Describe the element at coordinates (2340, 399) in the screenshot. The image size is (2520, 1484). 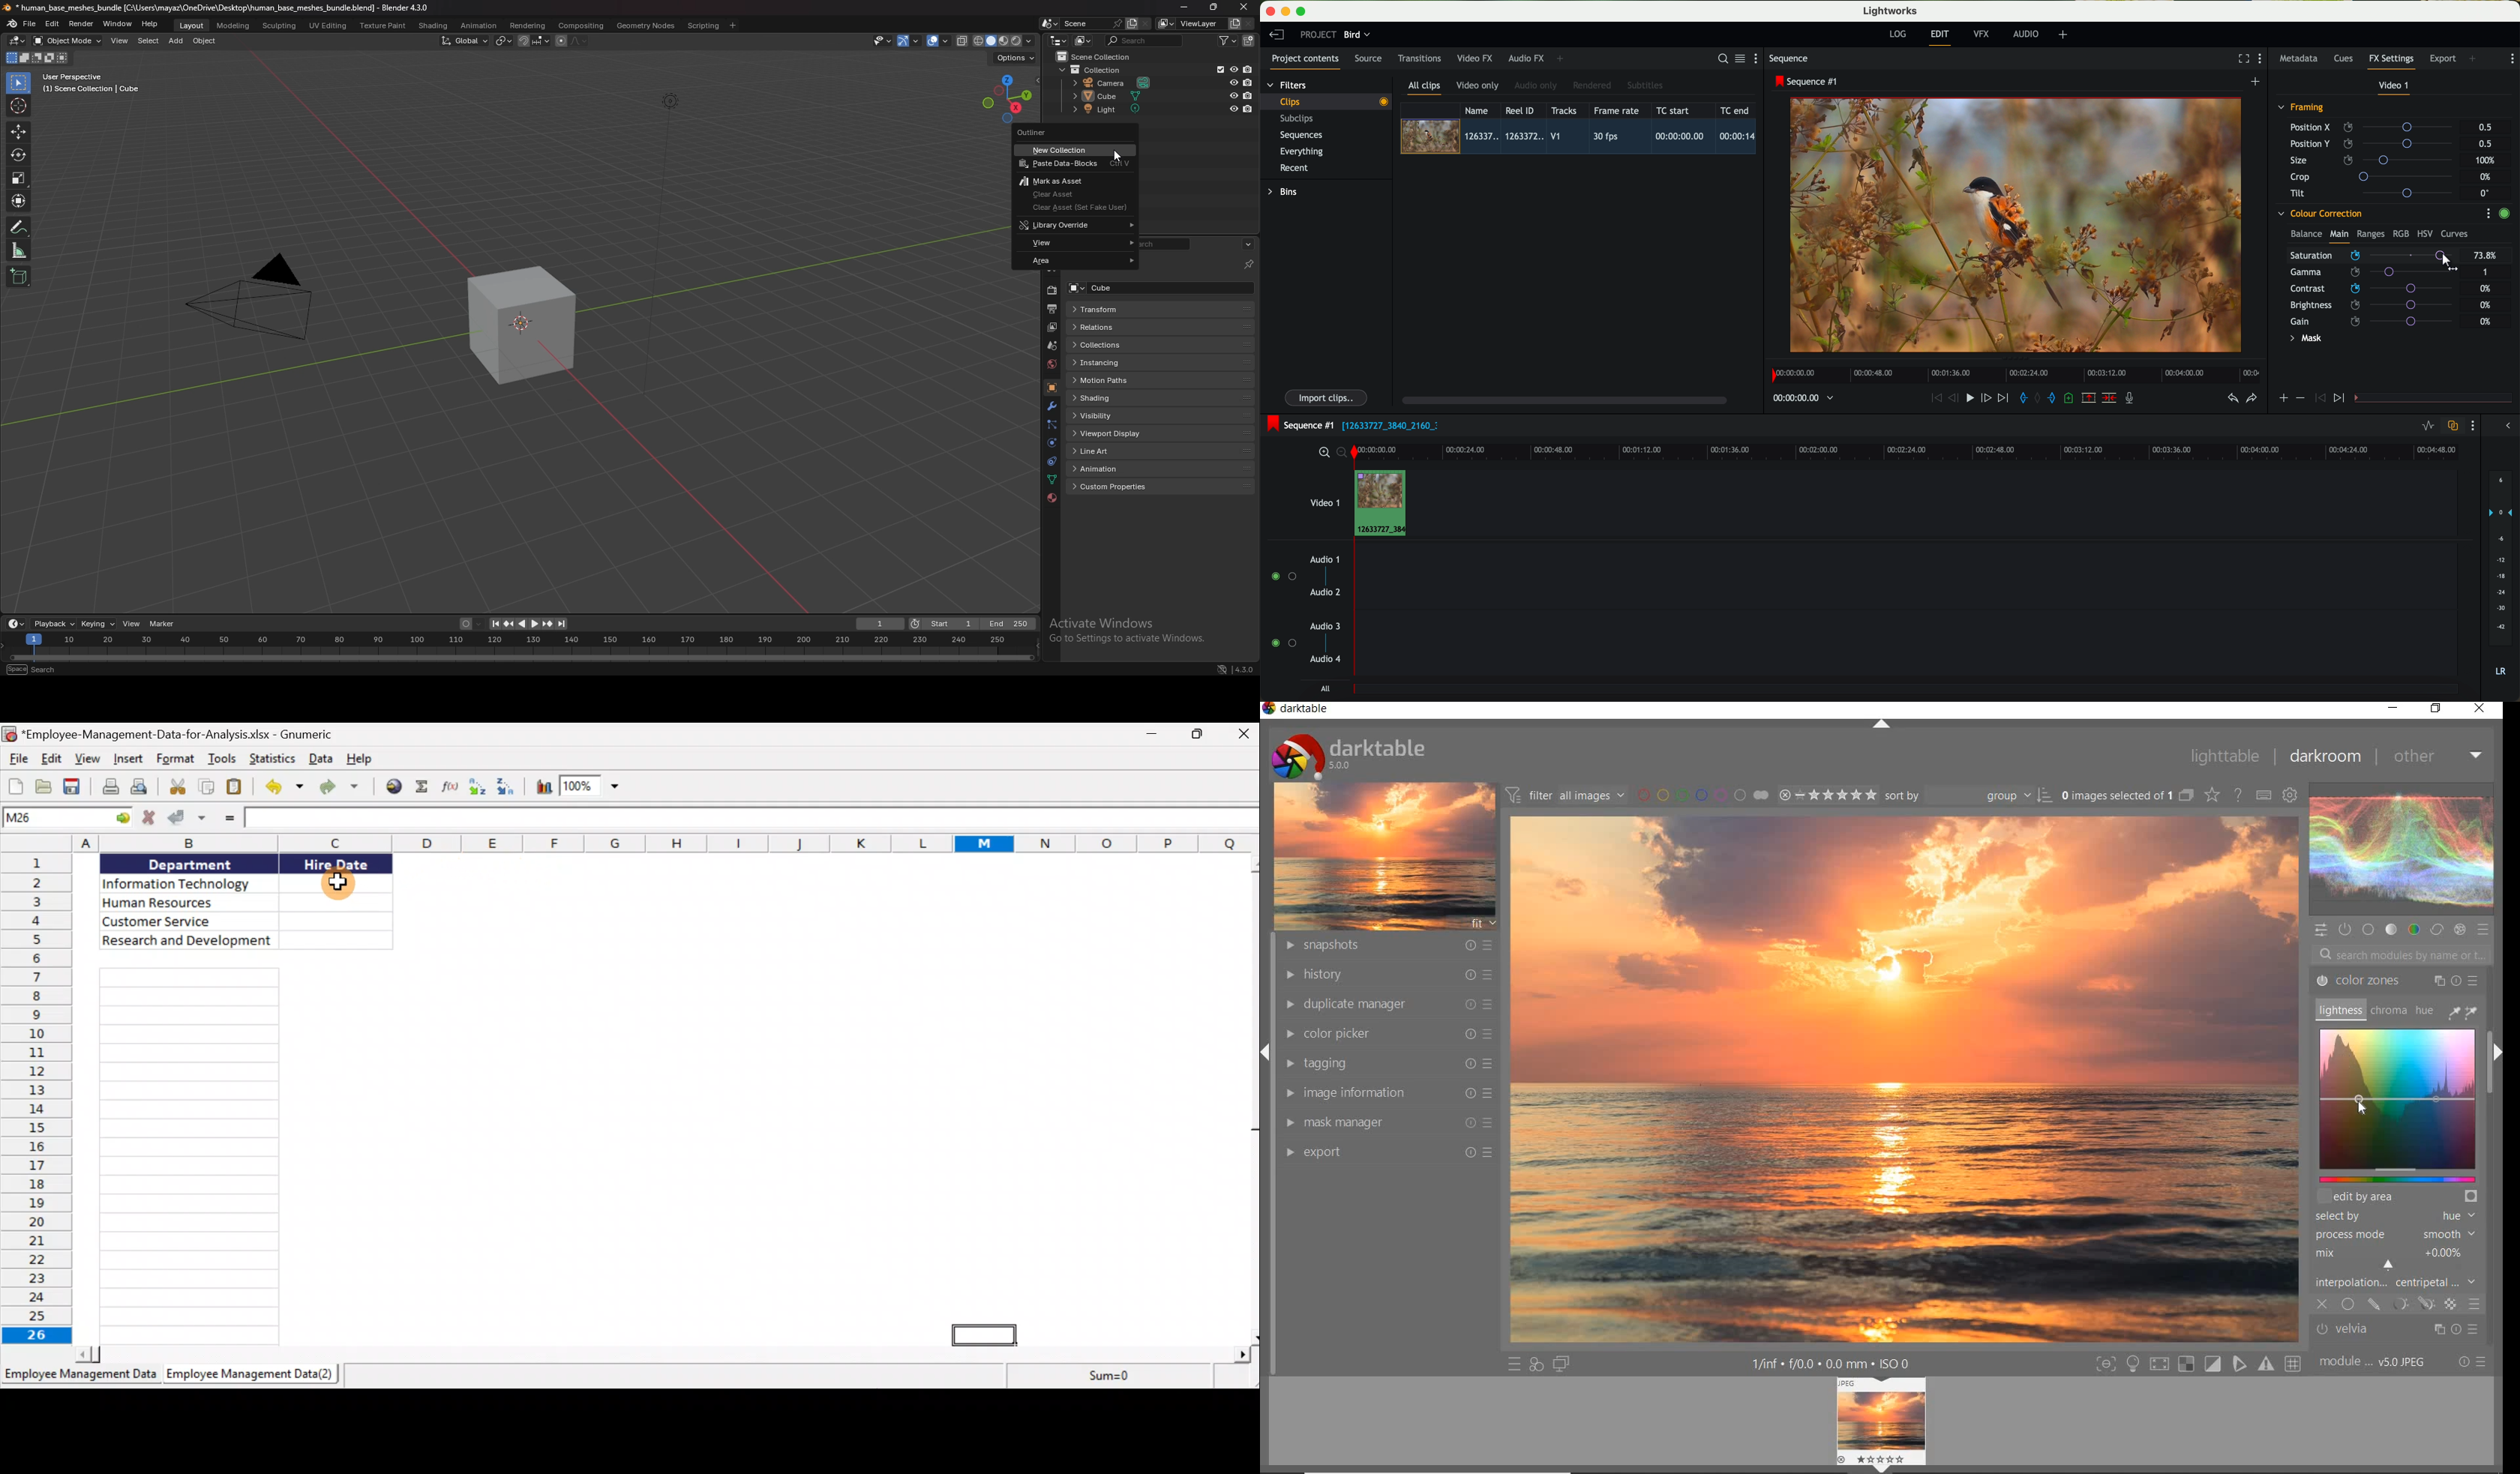
I see `icon` at that location.